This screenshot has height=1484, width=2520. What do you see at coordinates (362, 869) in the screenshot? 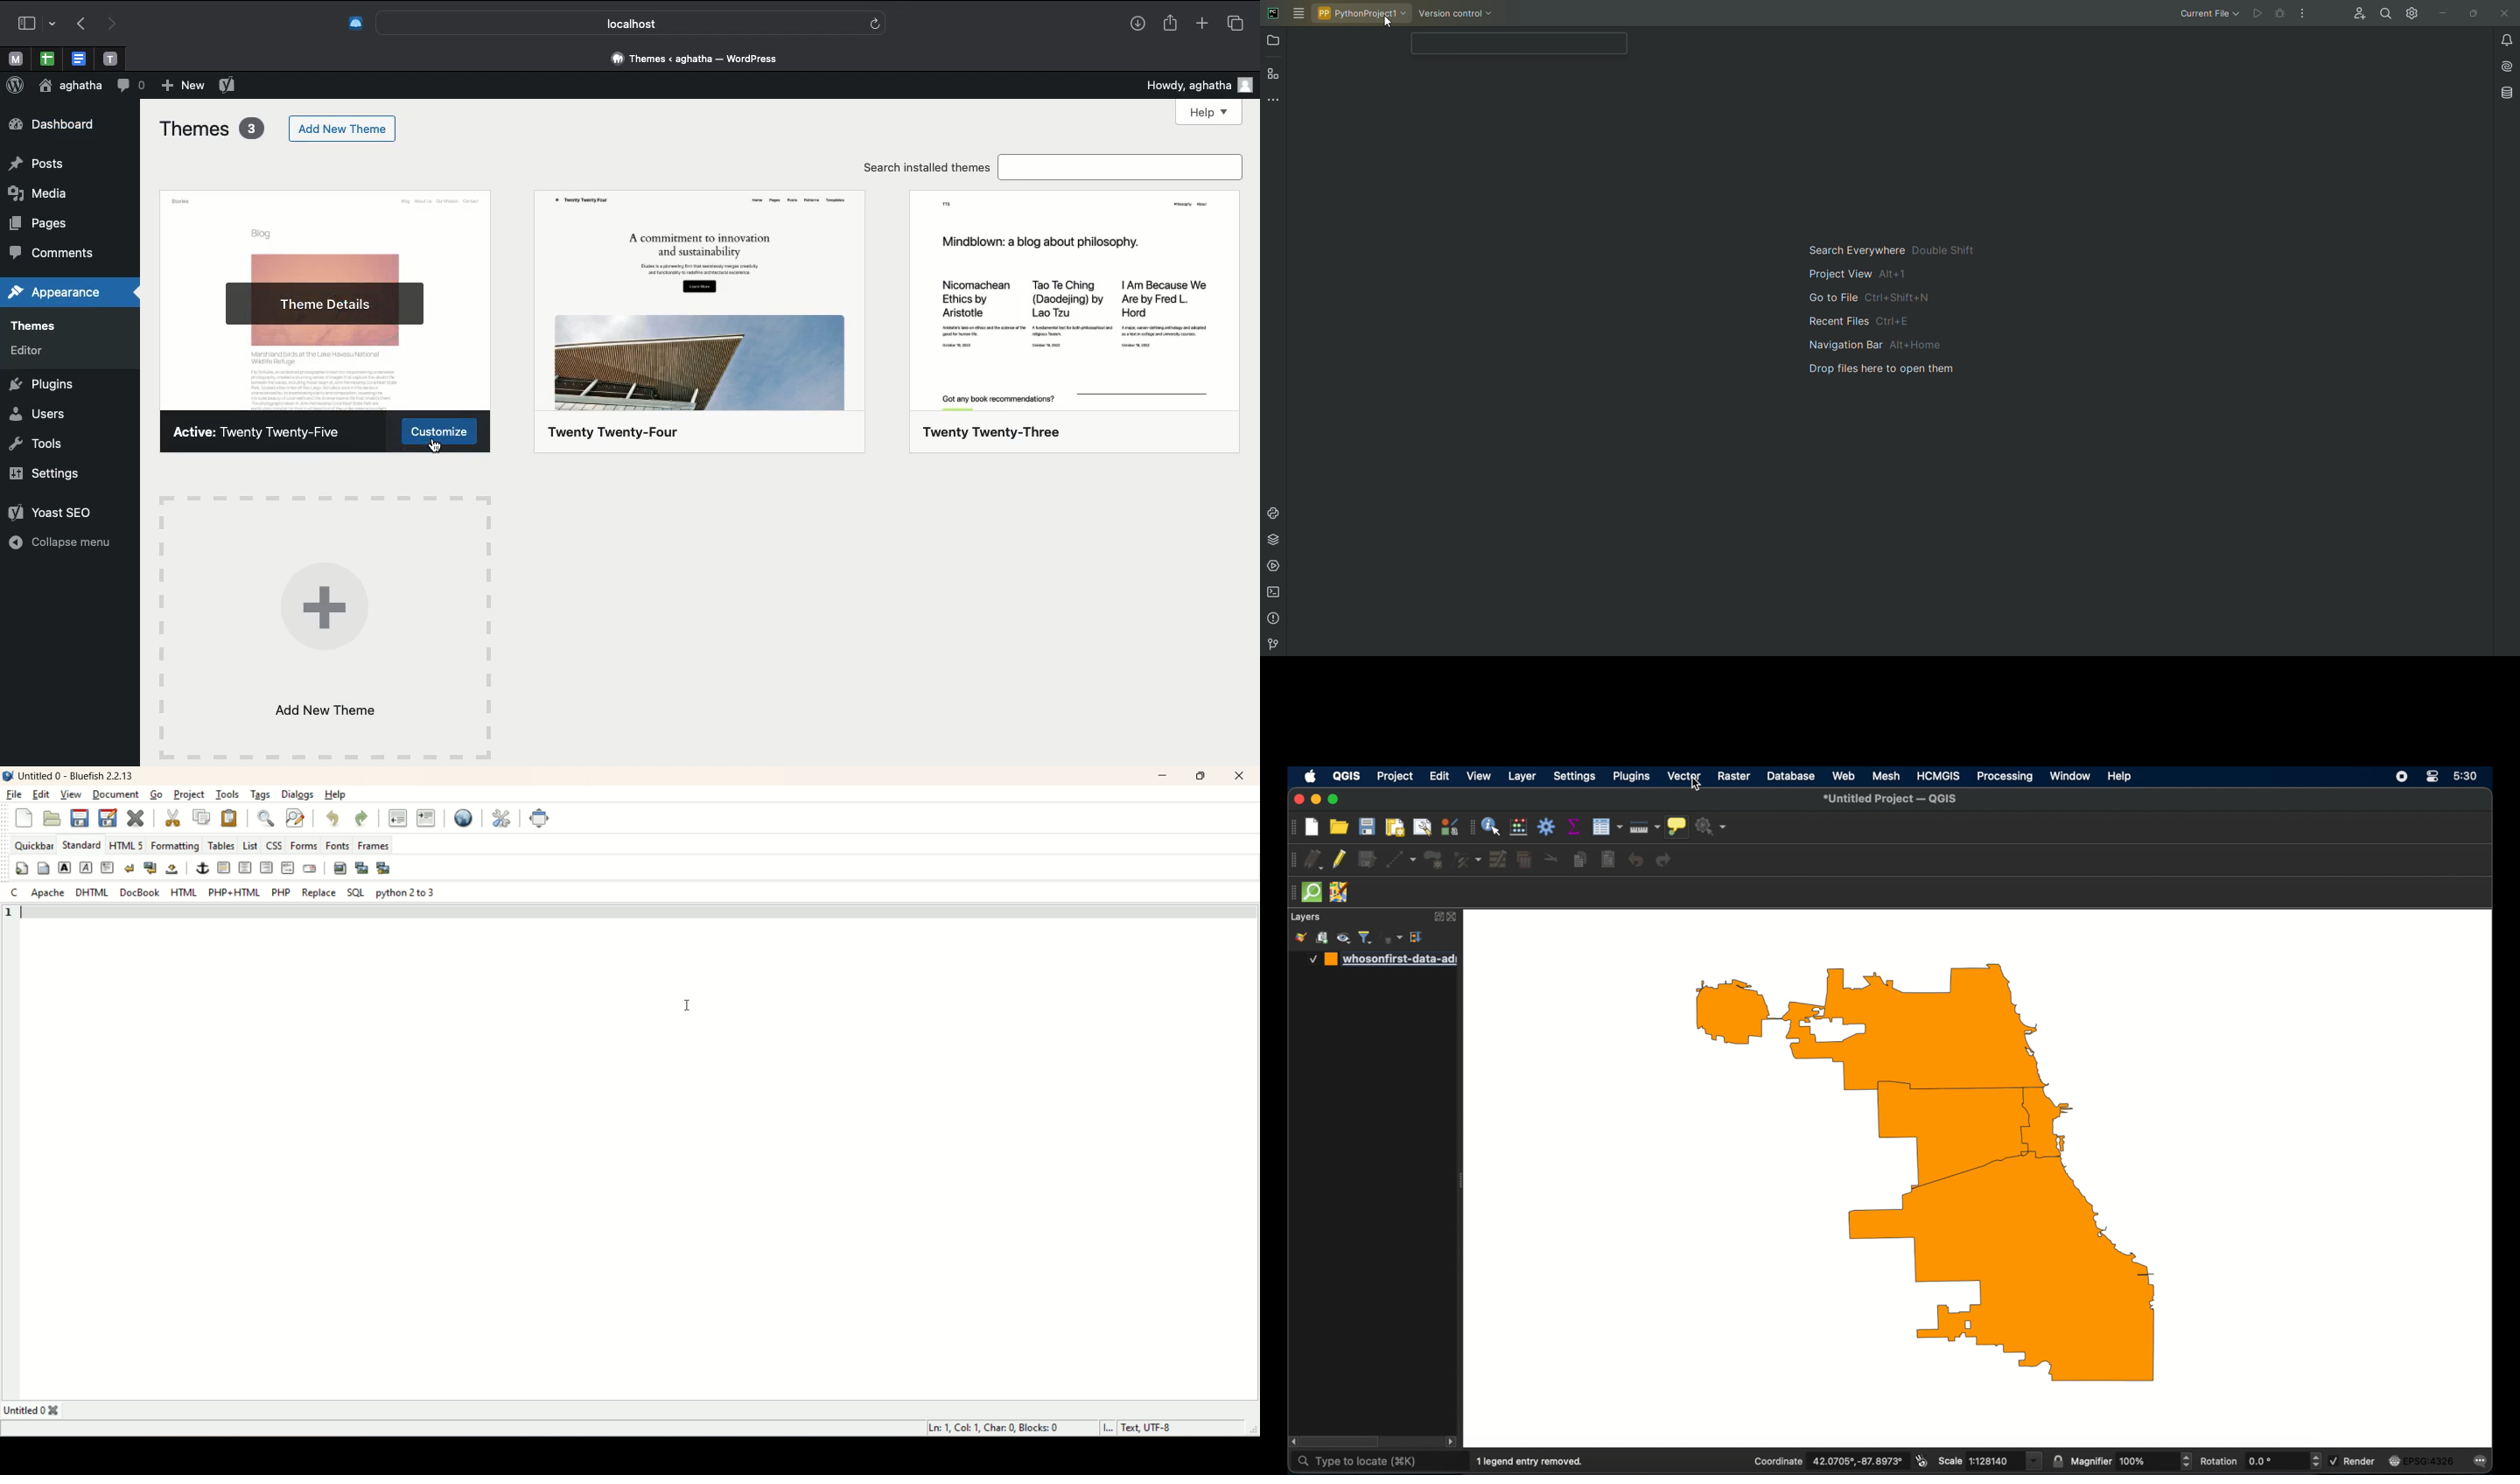
I see `insert thumbnail` at bounding box center [362, 869].